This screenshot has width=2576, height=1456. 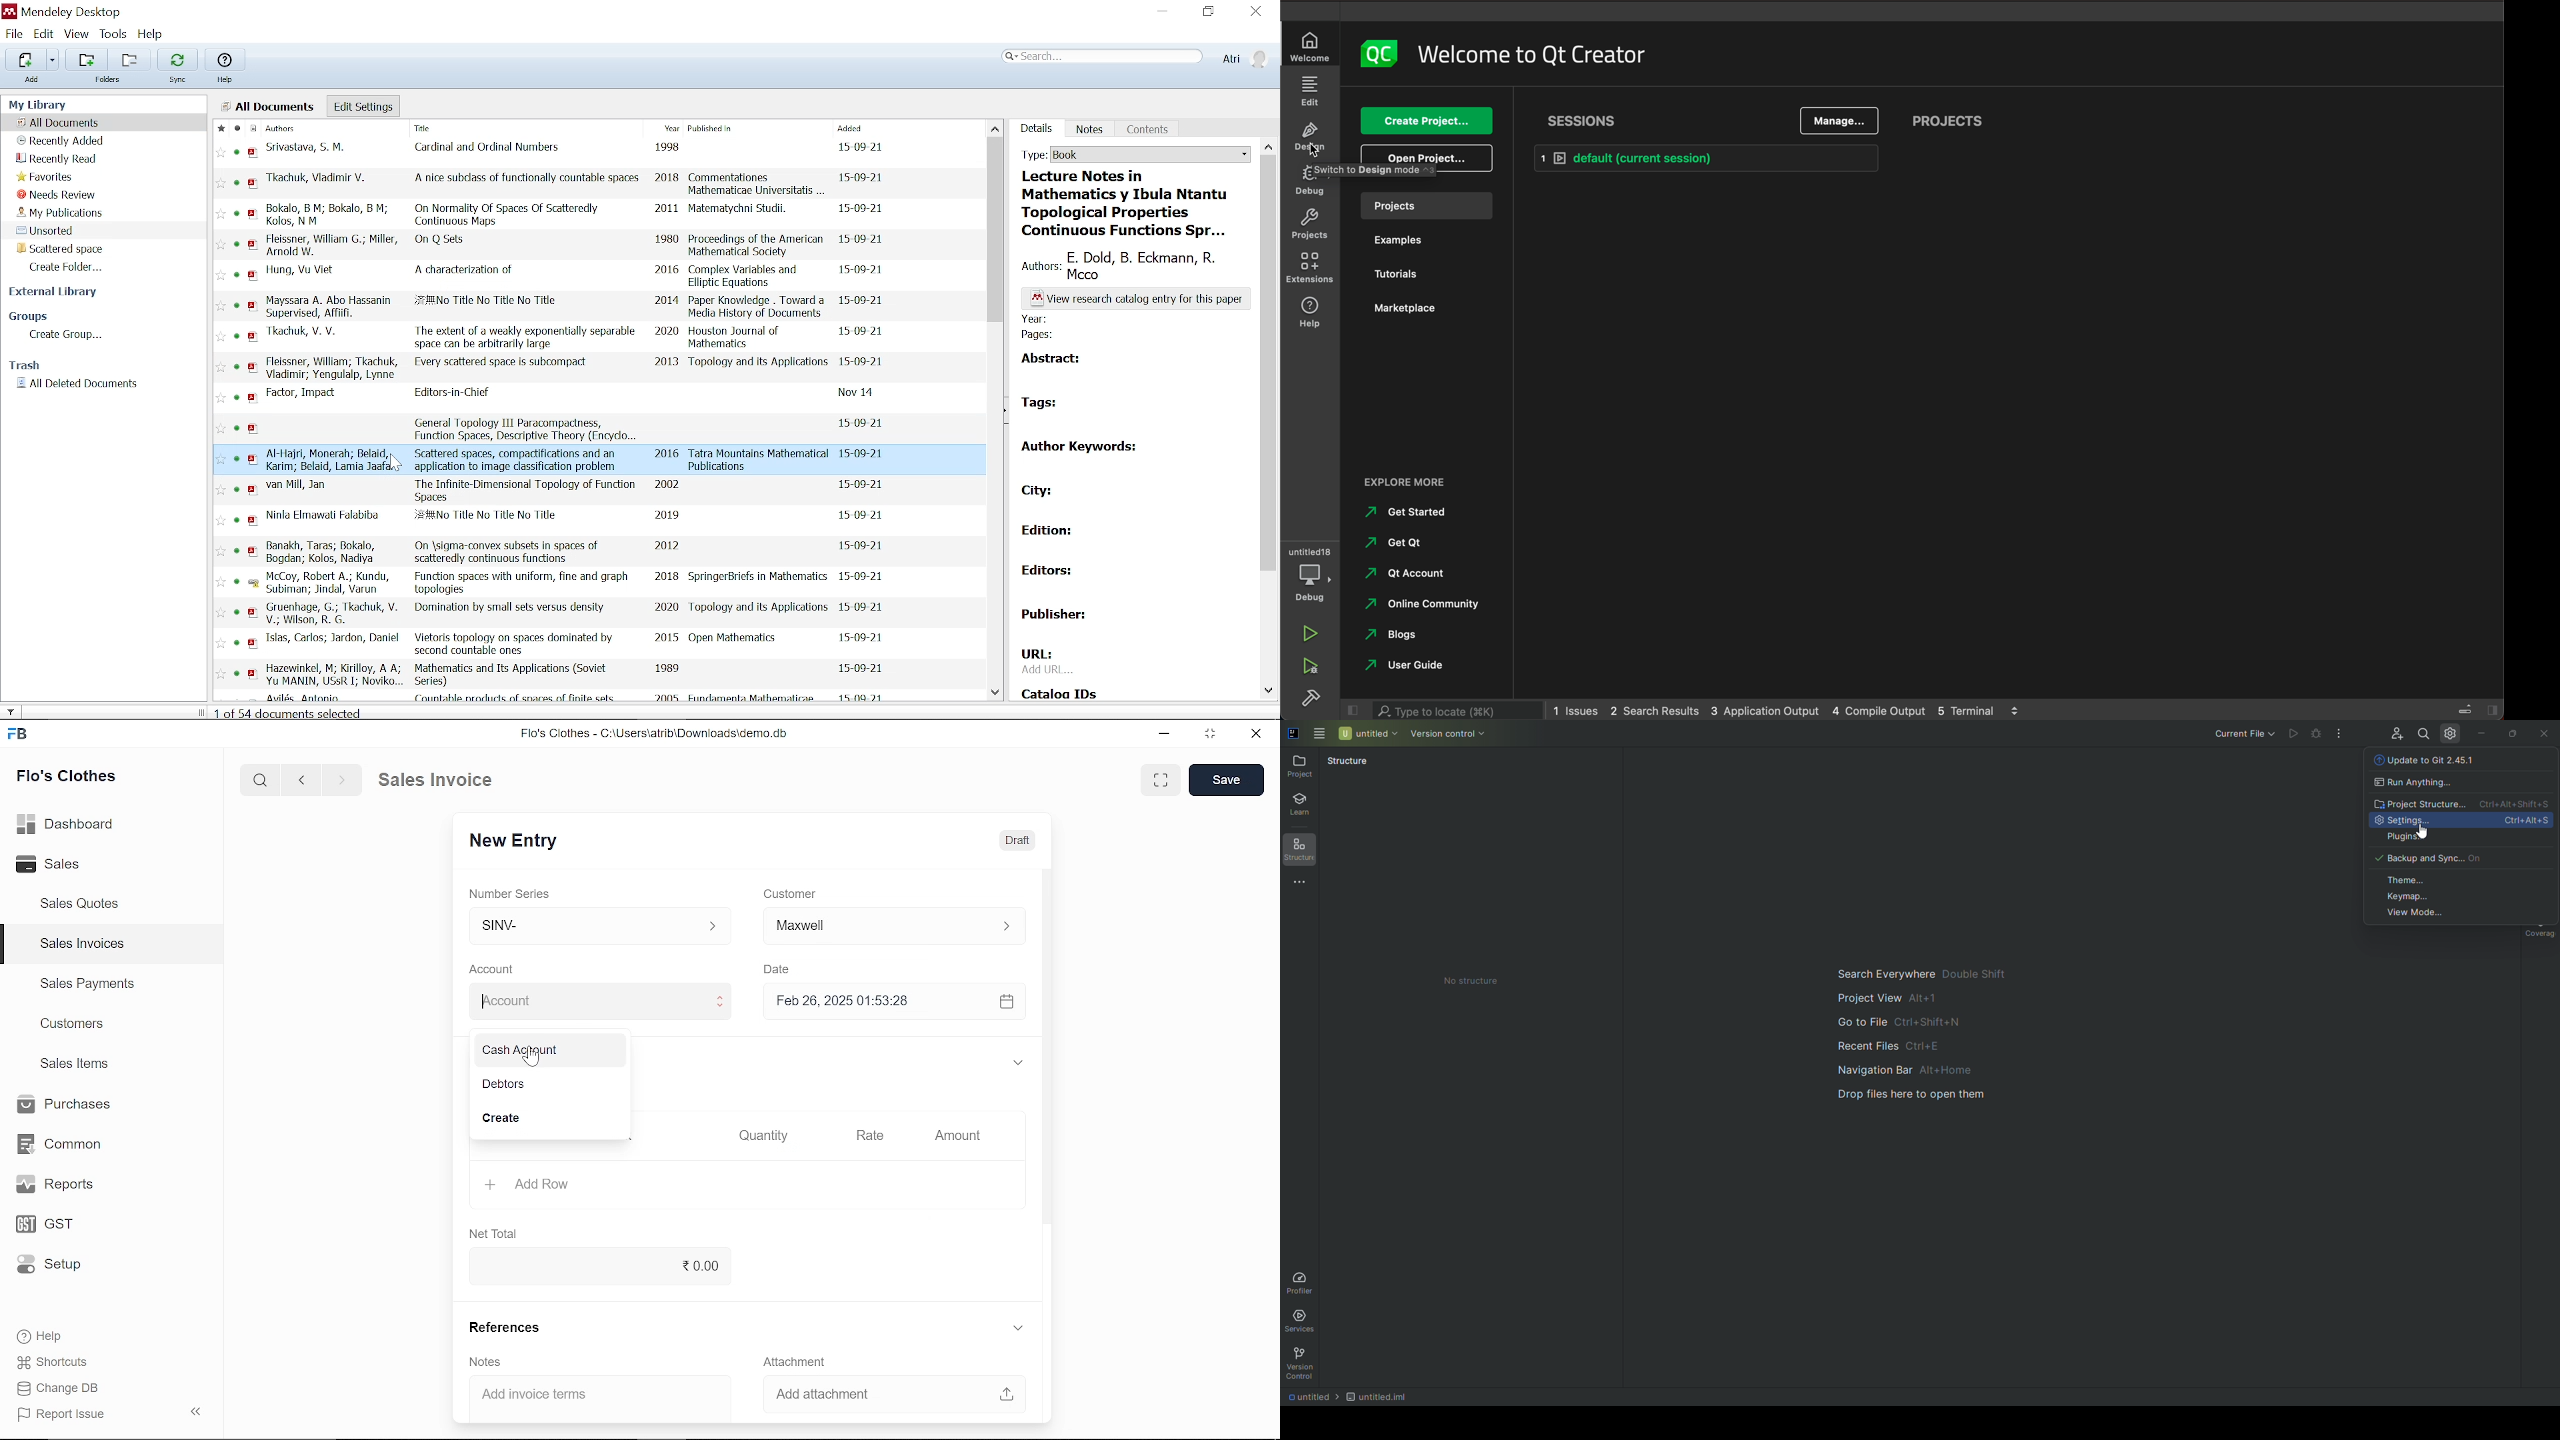 I want to click on Type of the current folder, so click(x=1132, y=155).